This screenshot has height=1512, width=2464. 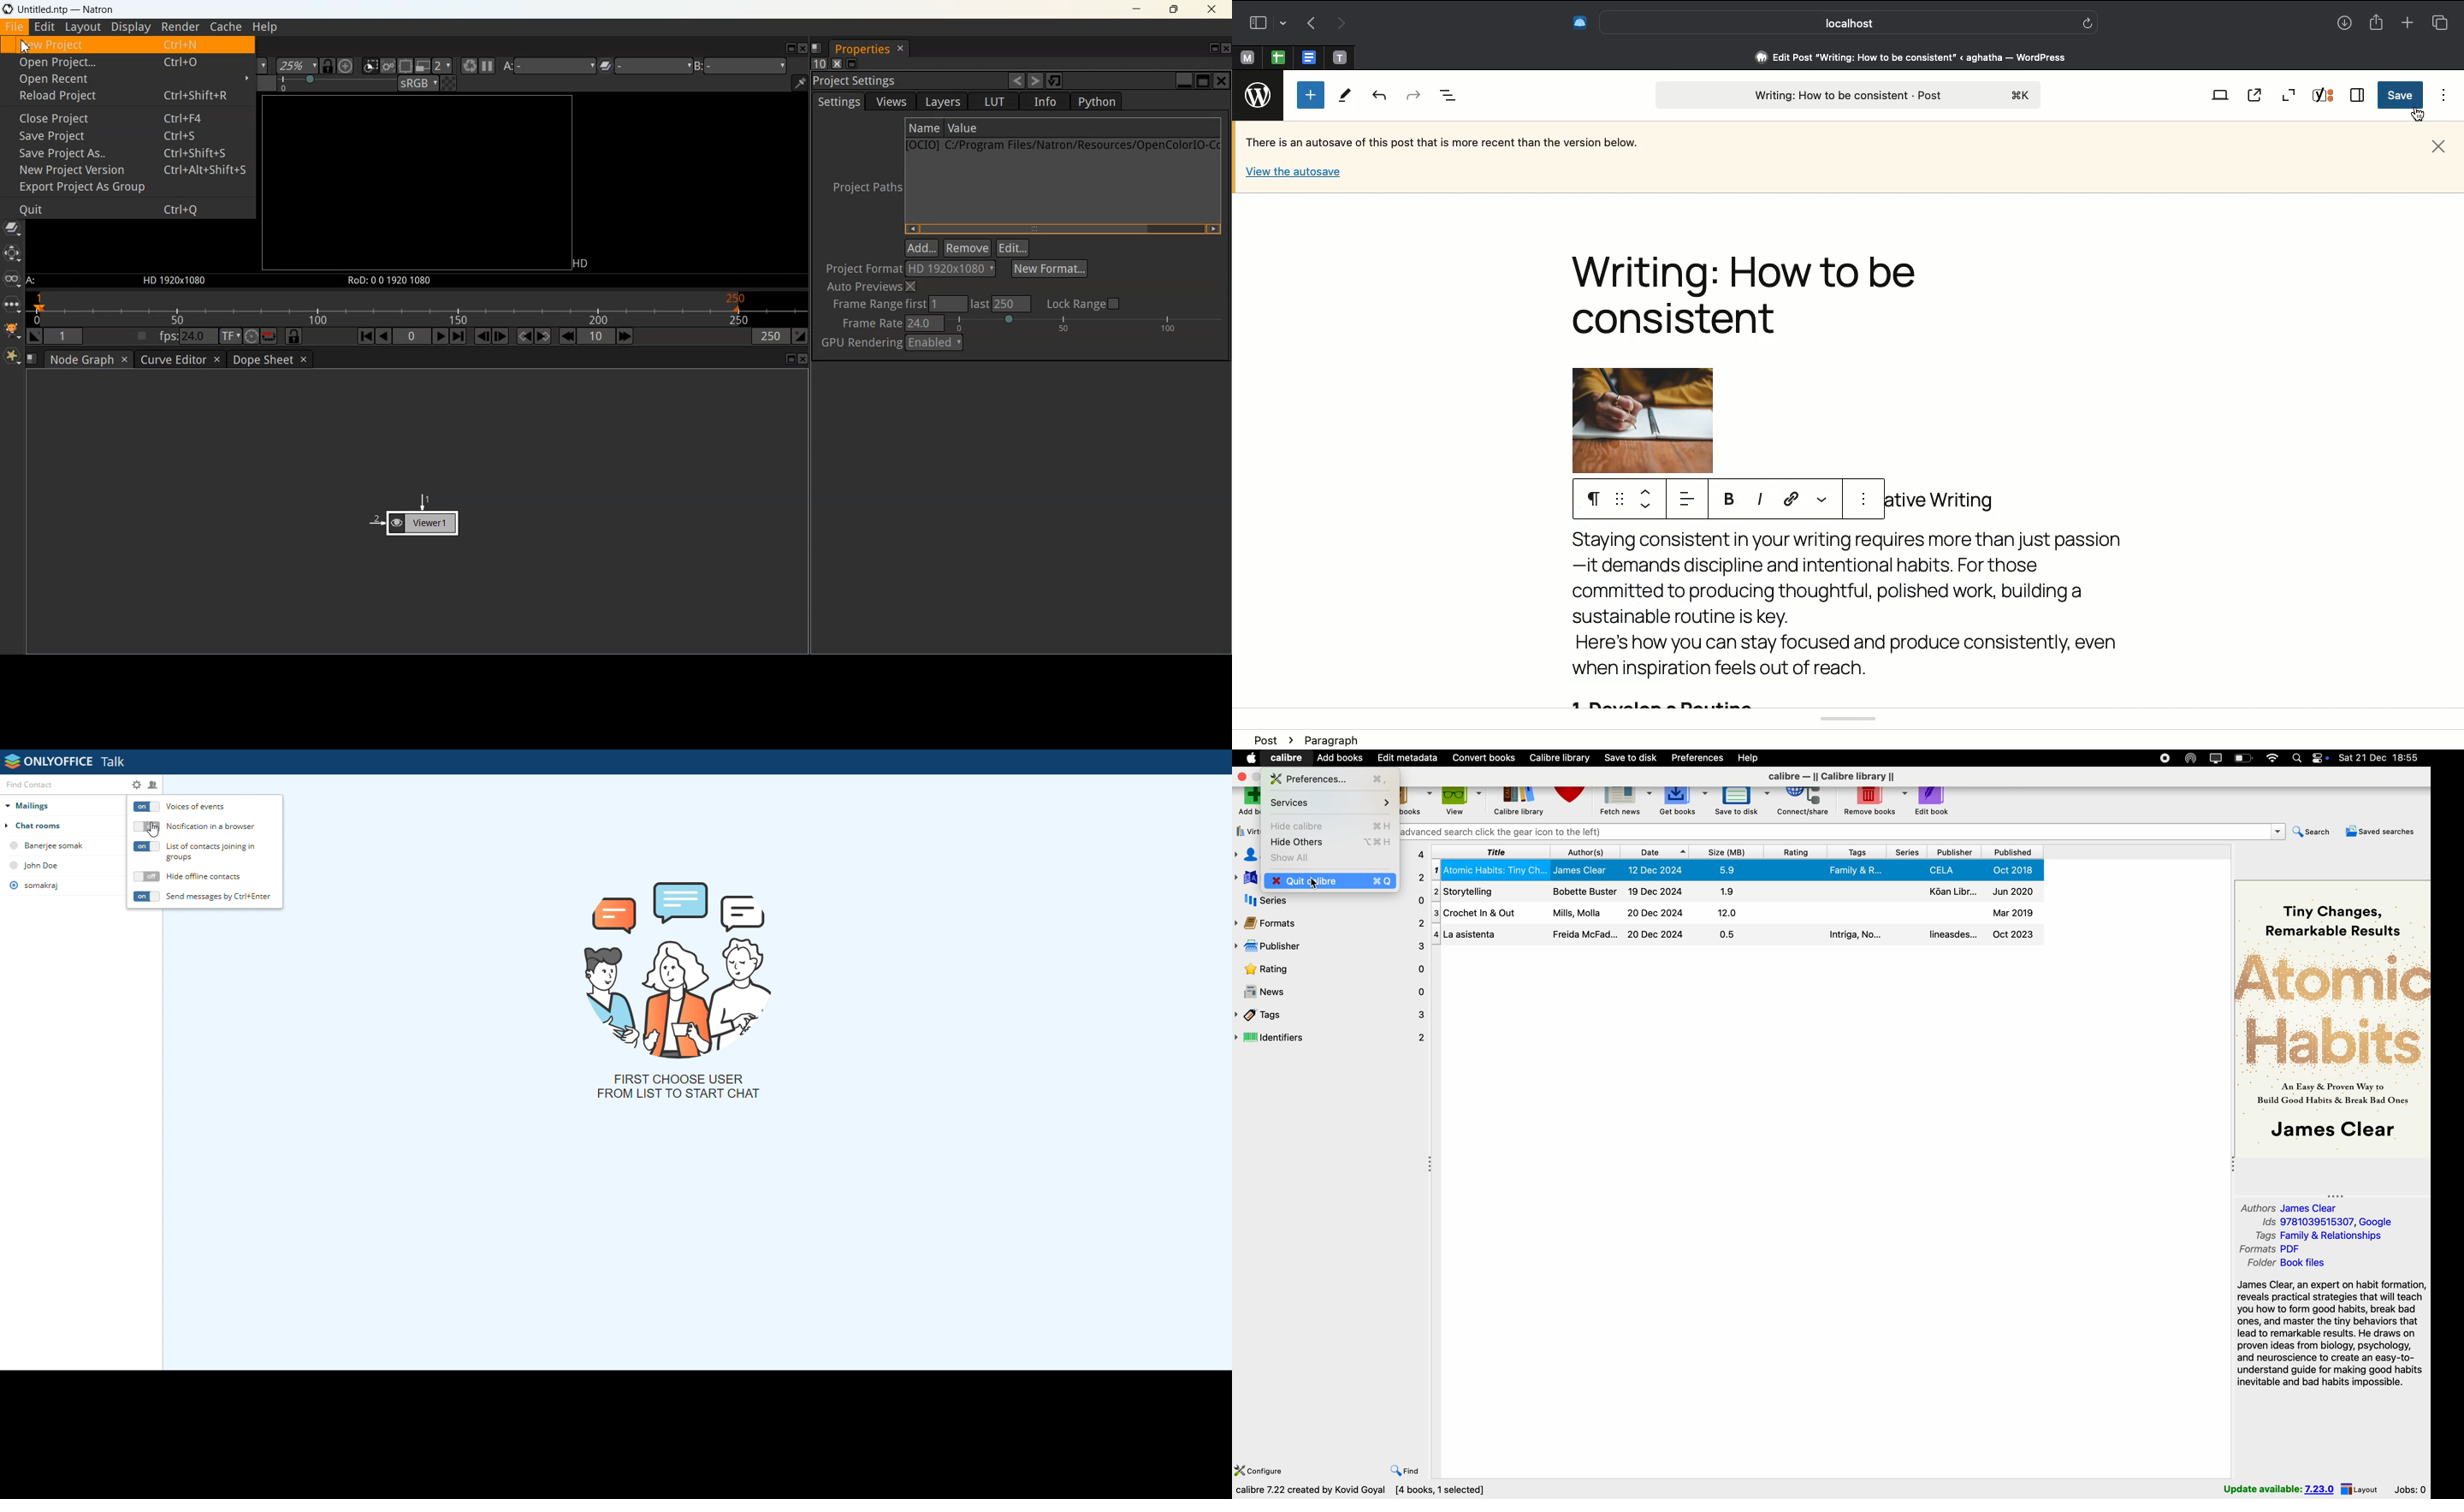 I want to click on find, so click(x=1405, y=1470).